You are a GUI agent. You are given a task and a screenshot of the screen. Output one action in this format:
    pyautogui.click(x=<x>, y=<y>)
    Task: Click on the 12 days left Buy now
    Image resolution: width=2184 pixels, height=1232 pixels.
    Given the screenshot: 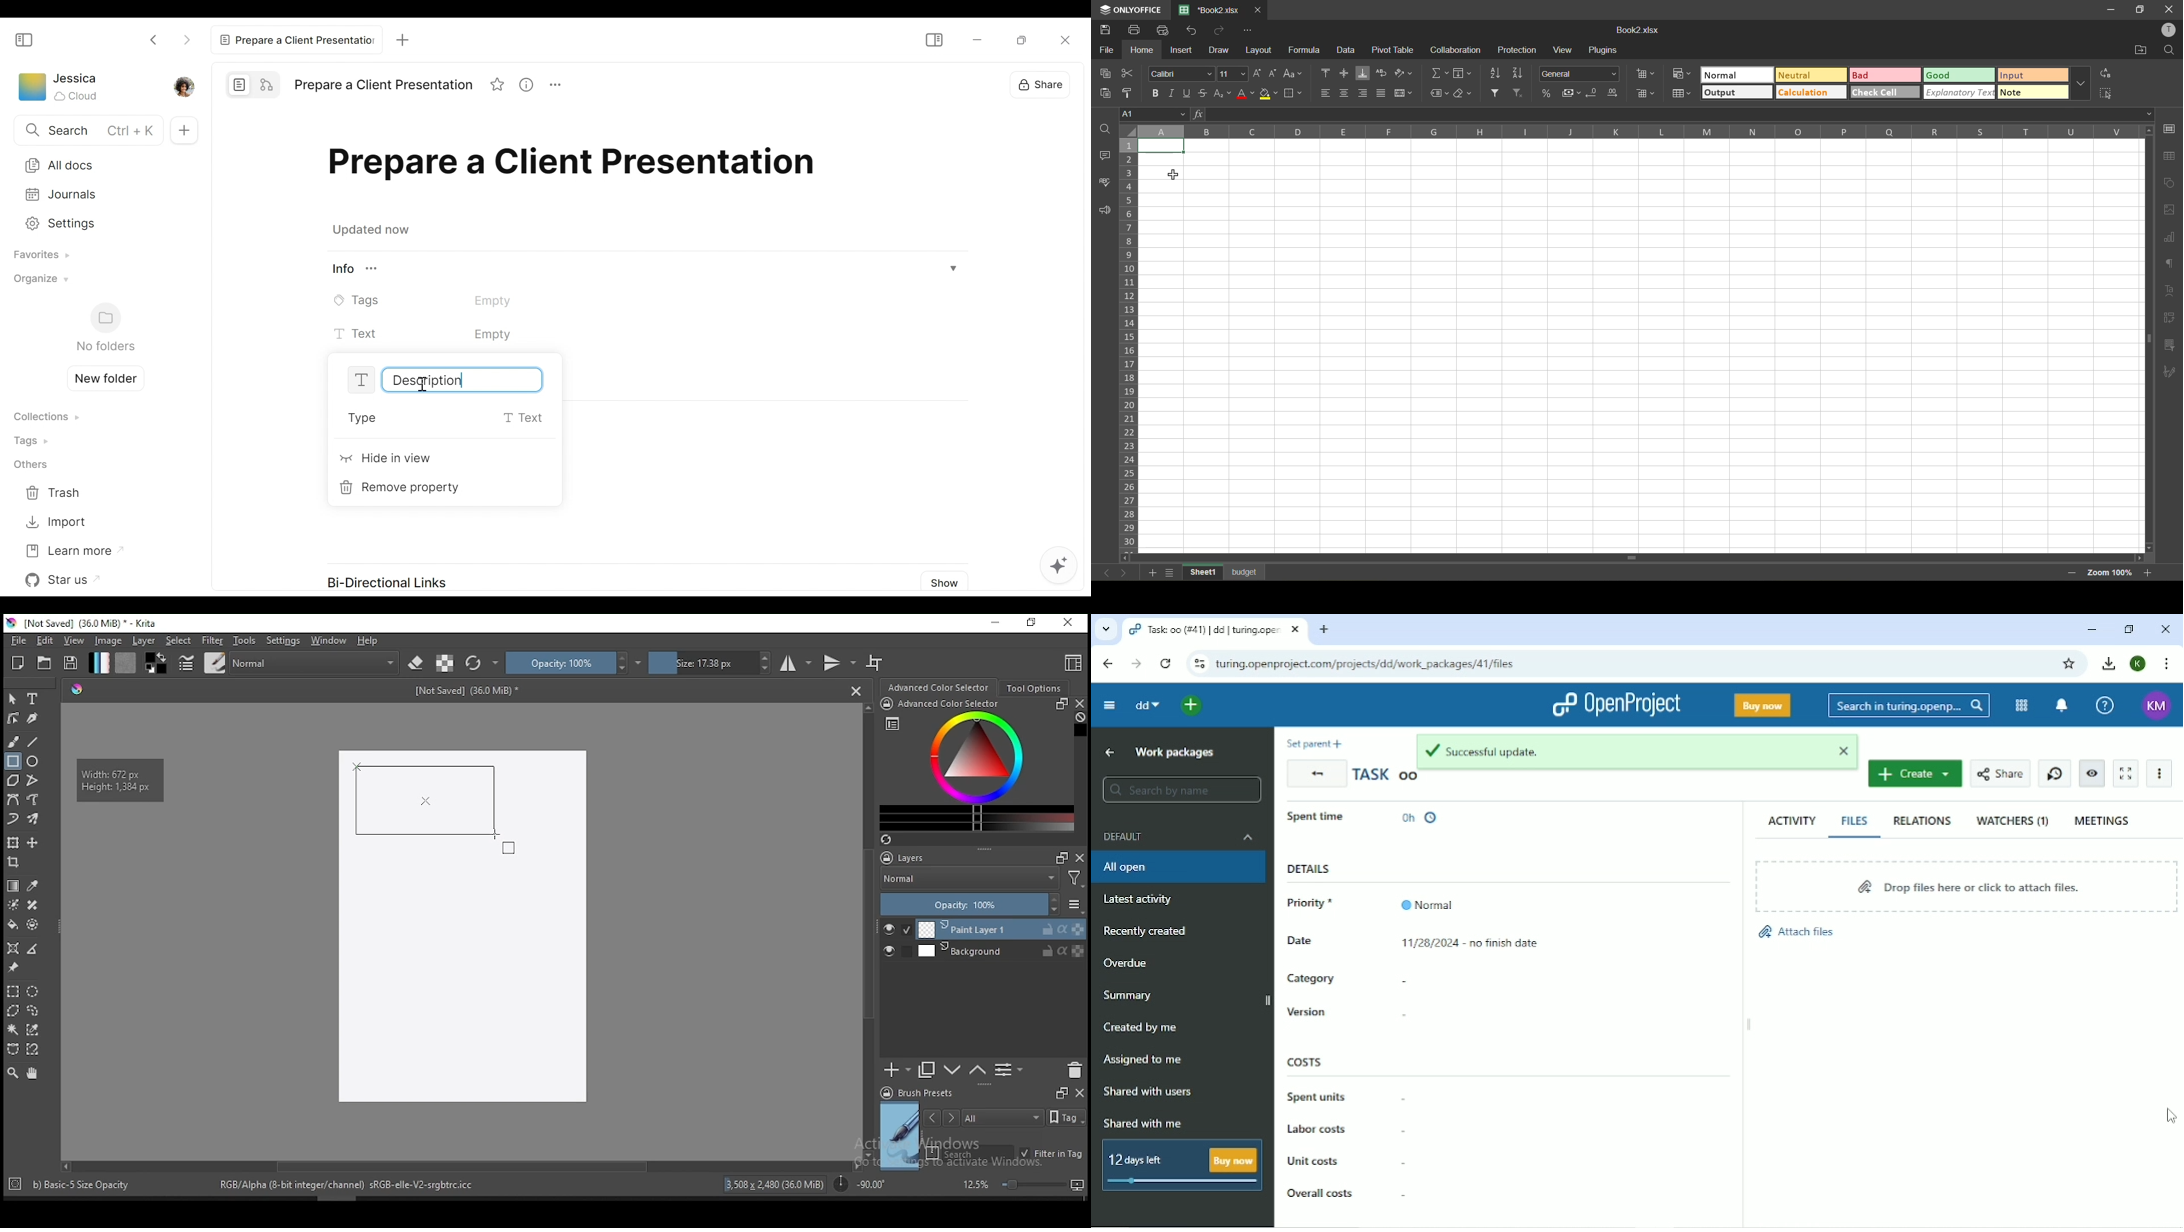 What is the action you would take?
    pyautogui.click(x=1178, y=1165)
    